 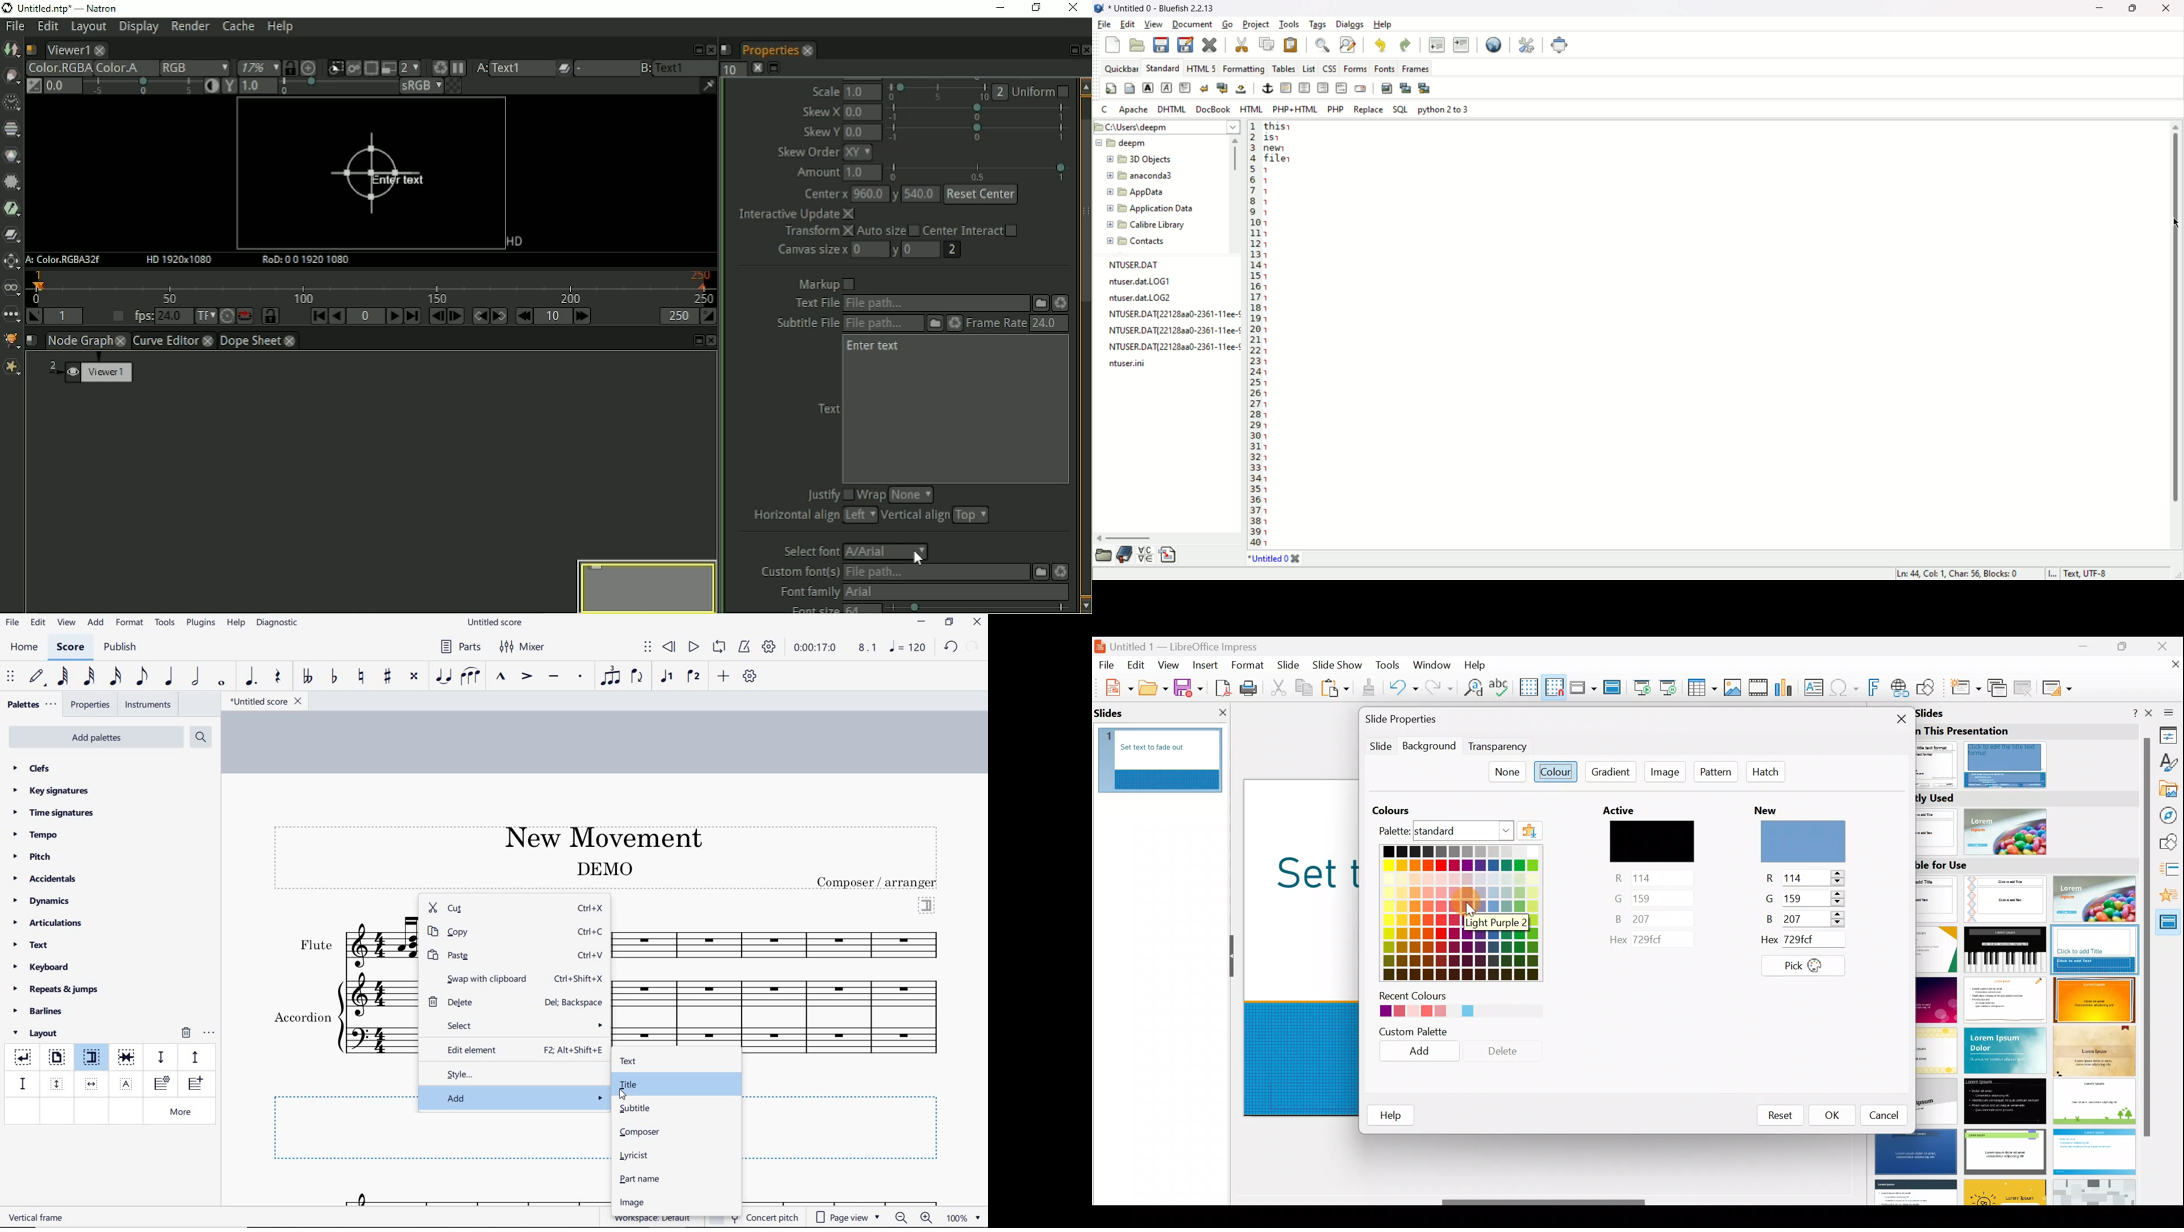 What do you see at coordinates (1247, 665) in the screenshot?
I see `Format` at bounding box center [1247, 665].